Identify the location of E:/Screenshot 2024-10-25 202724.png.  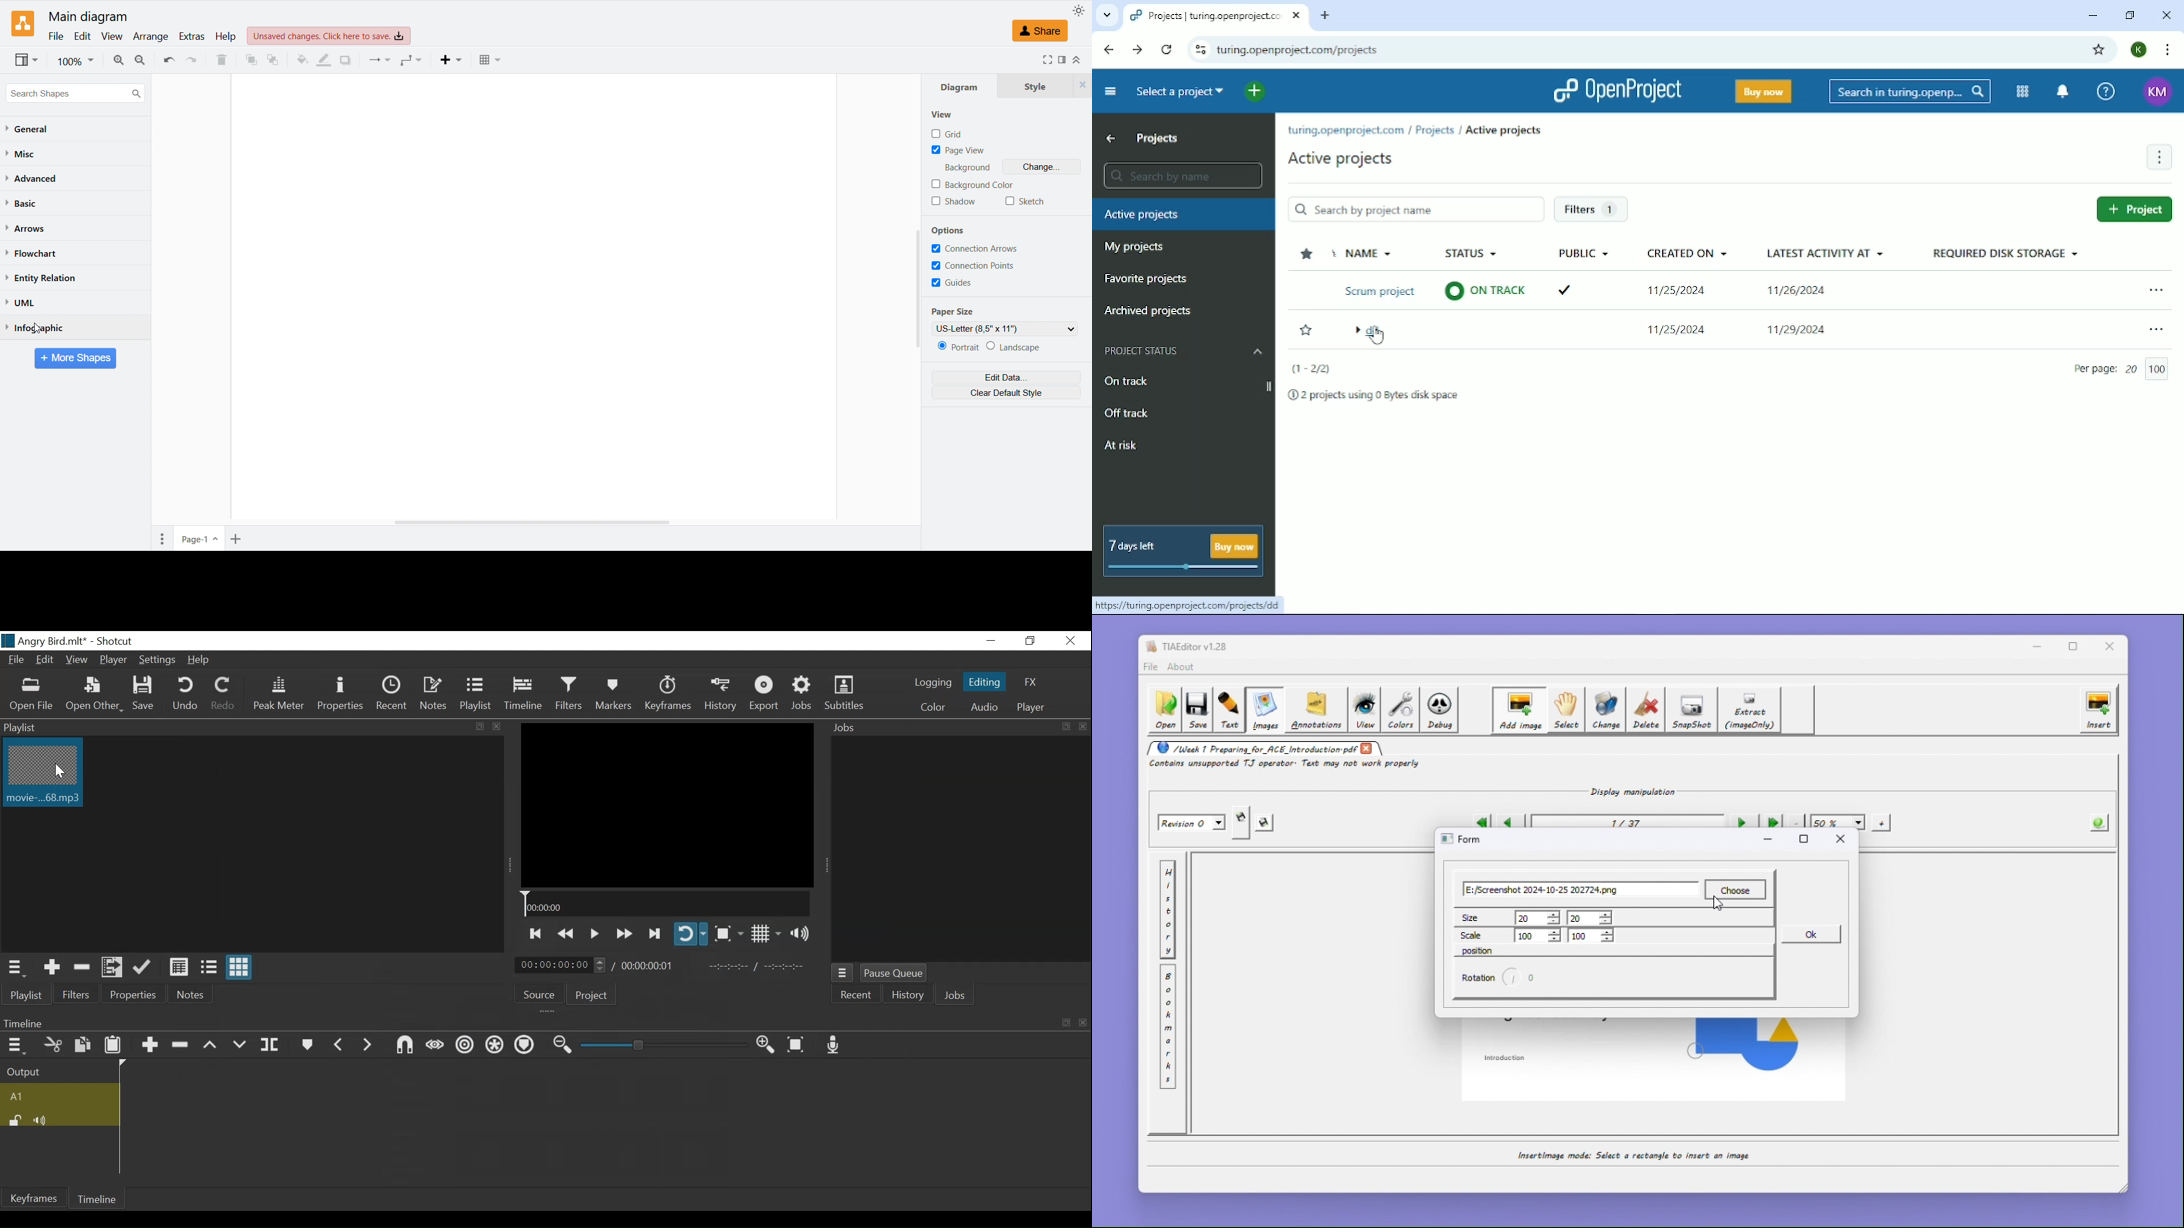
(1581, 889).